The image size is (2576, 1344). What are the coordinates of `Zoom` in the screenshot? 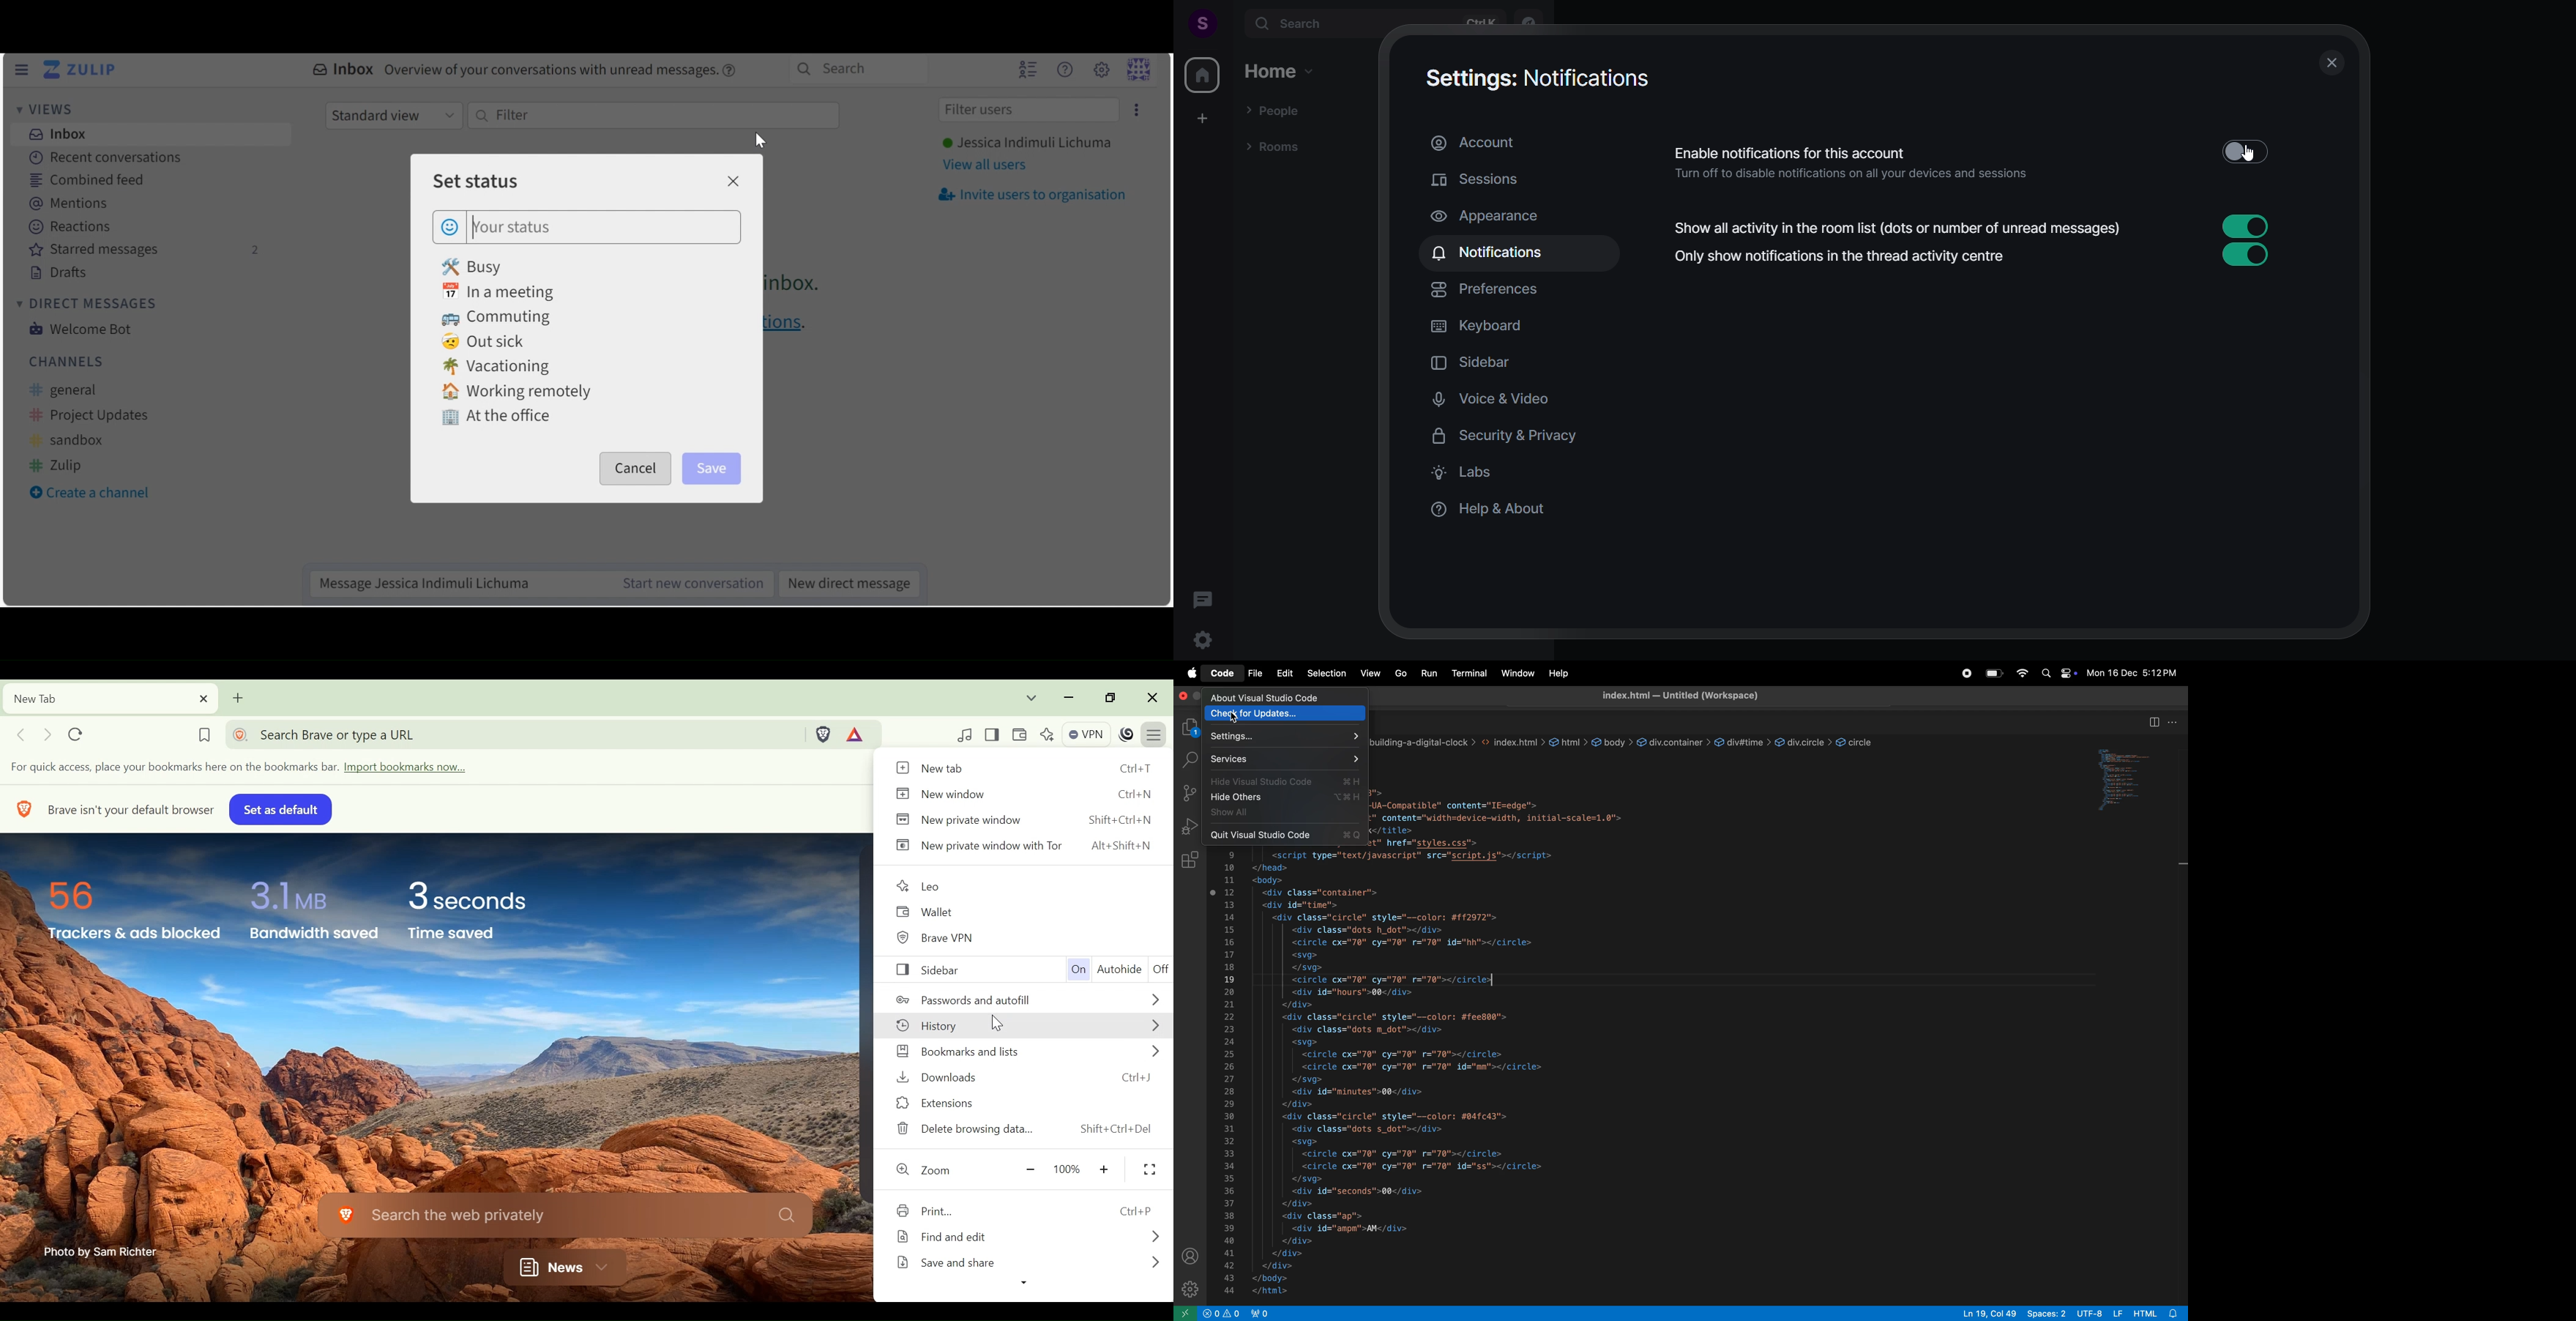 It's located at (931, 1171).